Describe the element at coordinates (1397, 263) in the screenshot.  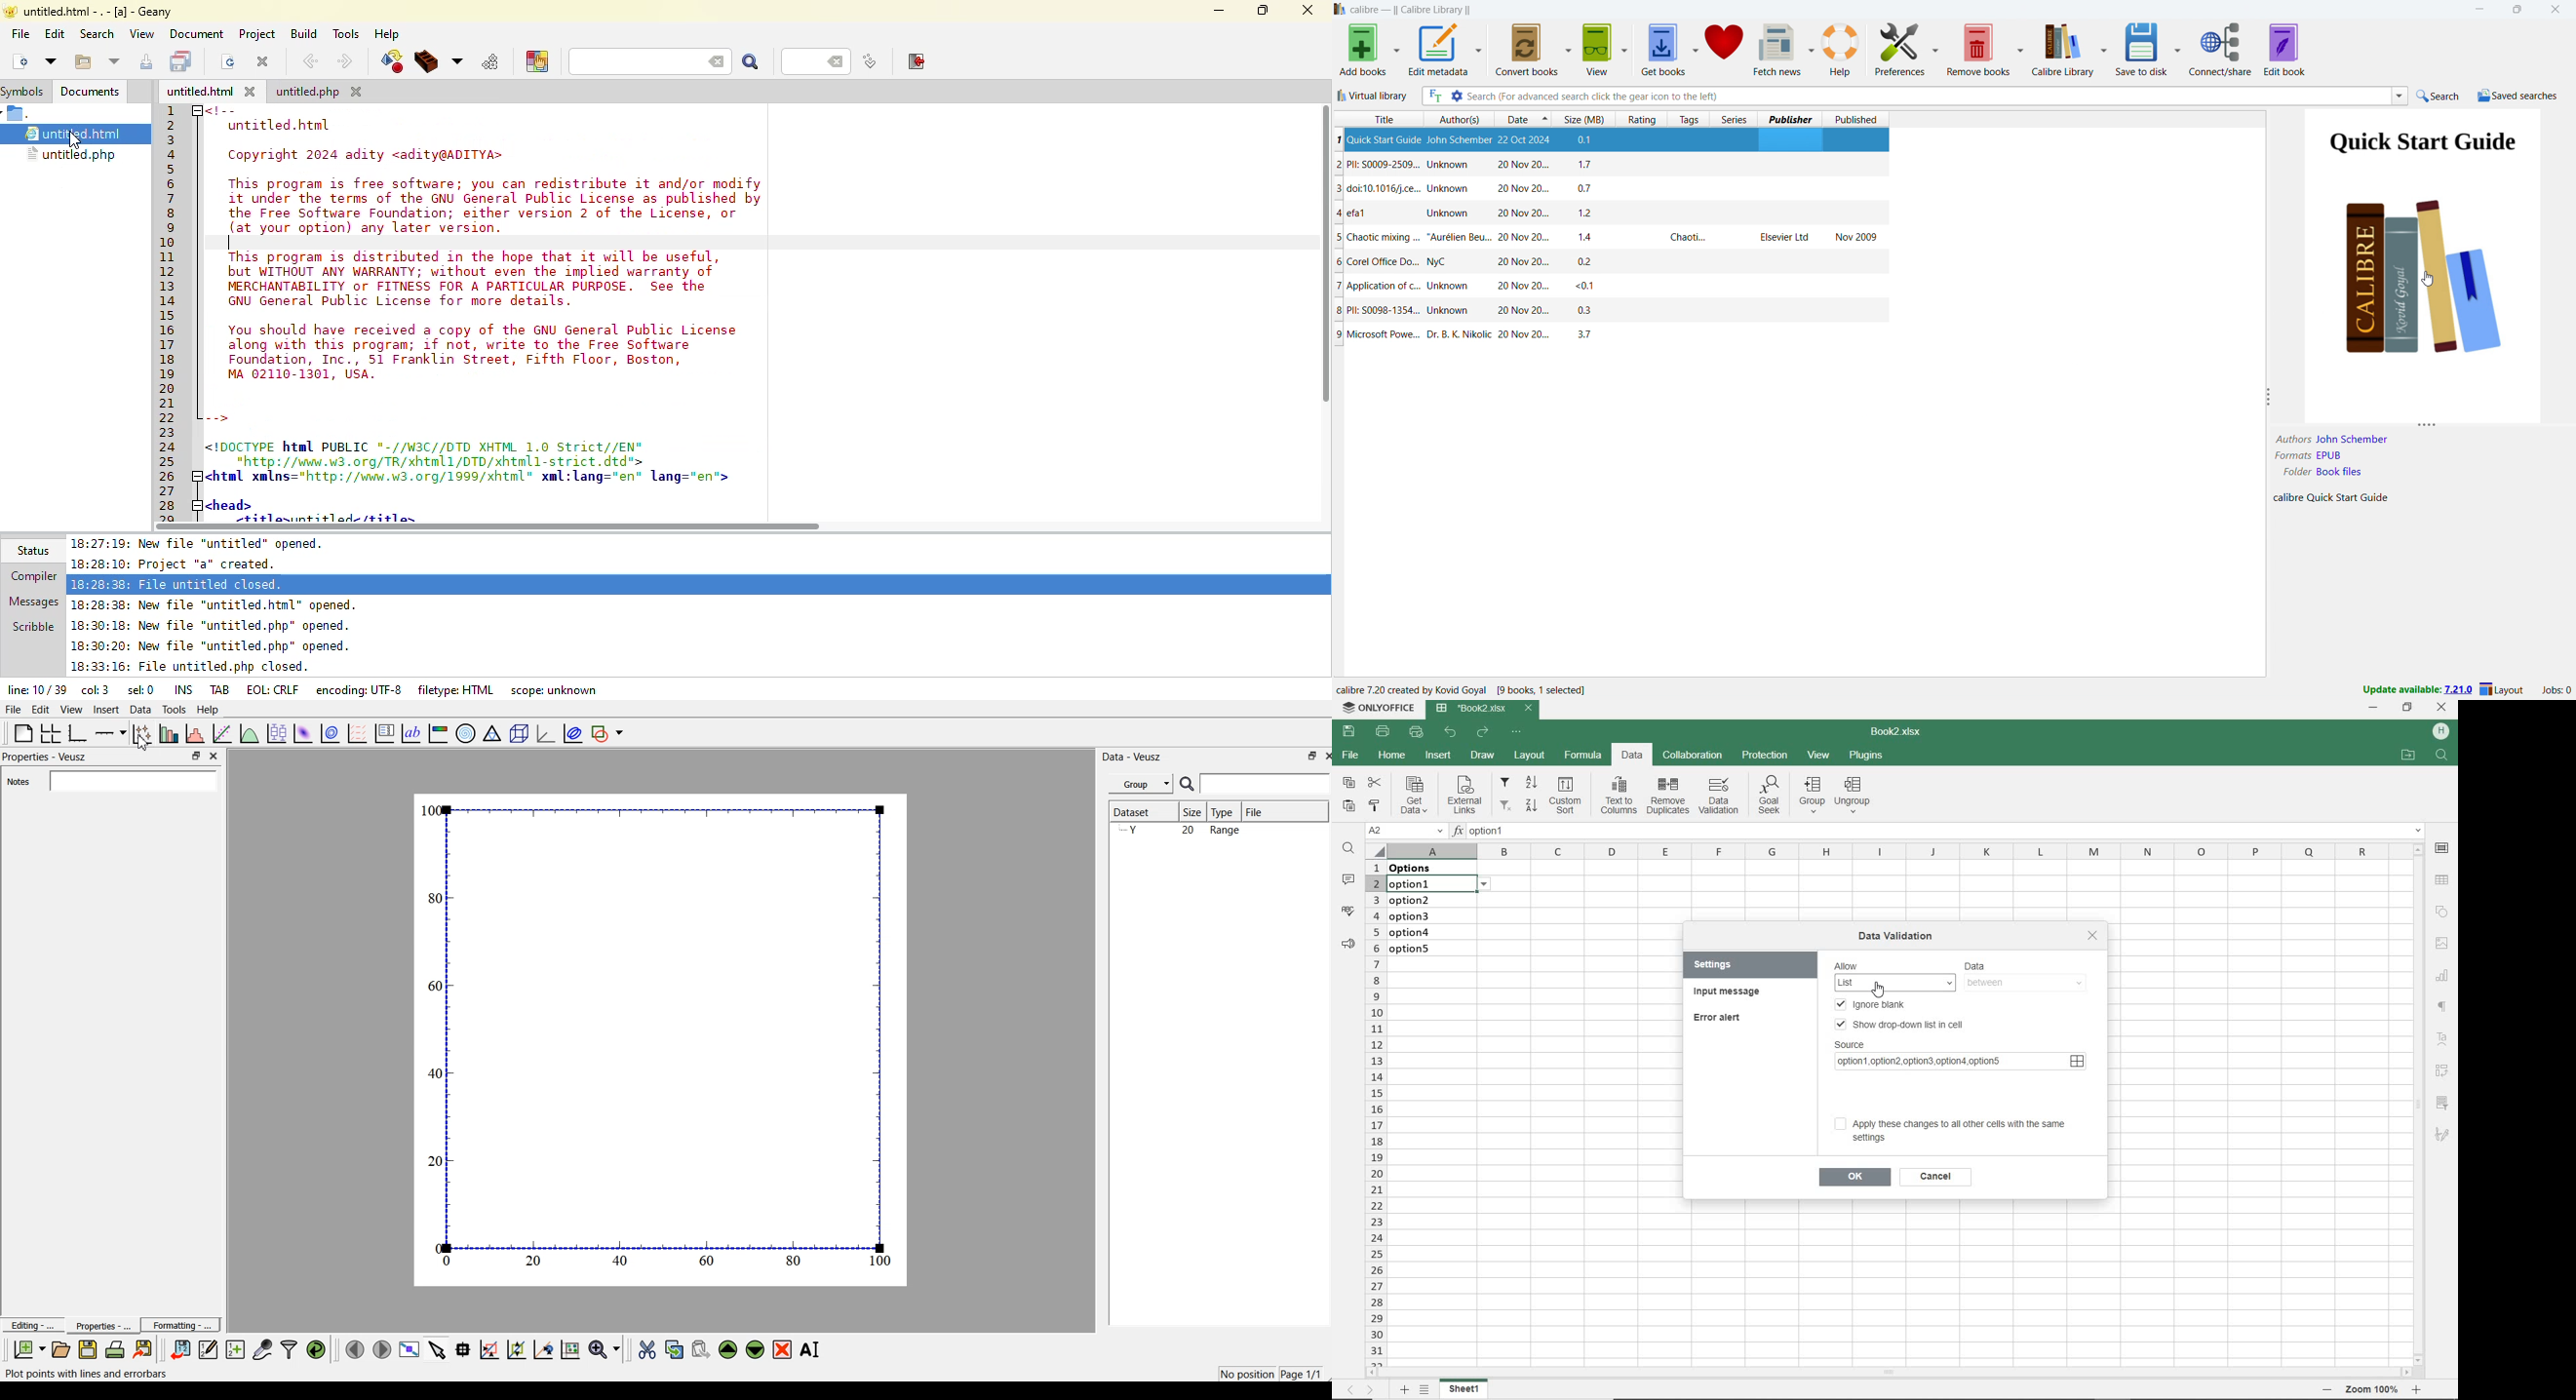
I see `Corel Office Do... NyC` at that location.